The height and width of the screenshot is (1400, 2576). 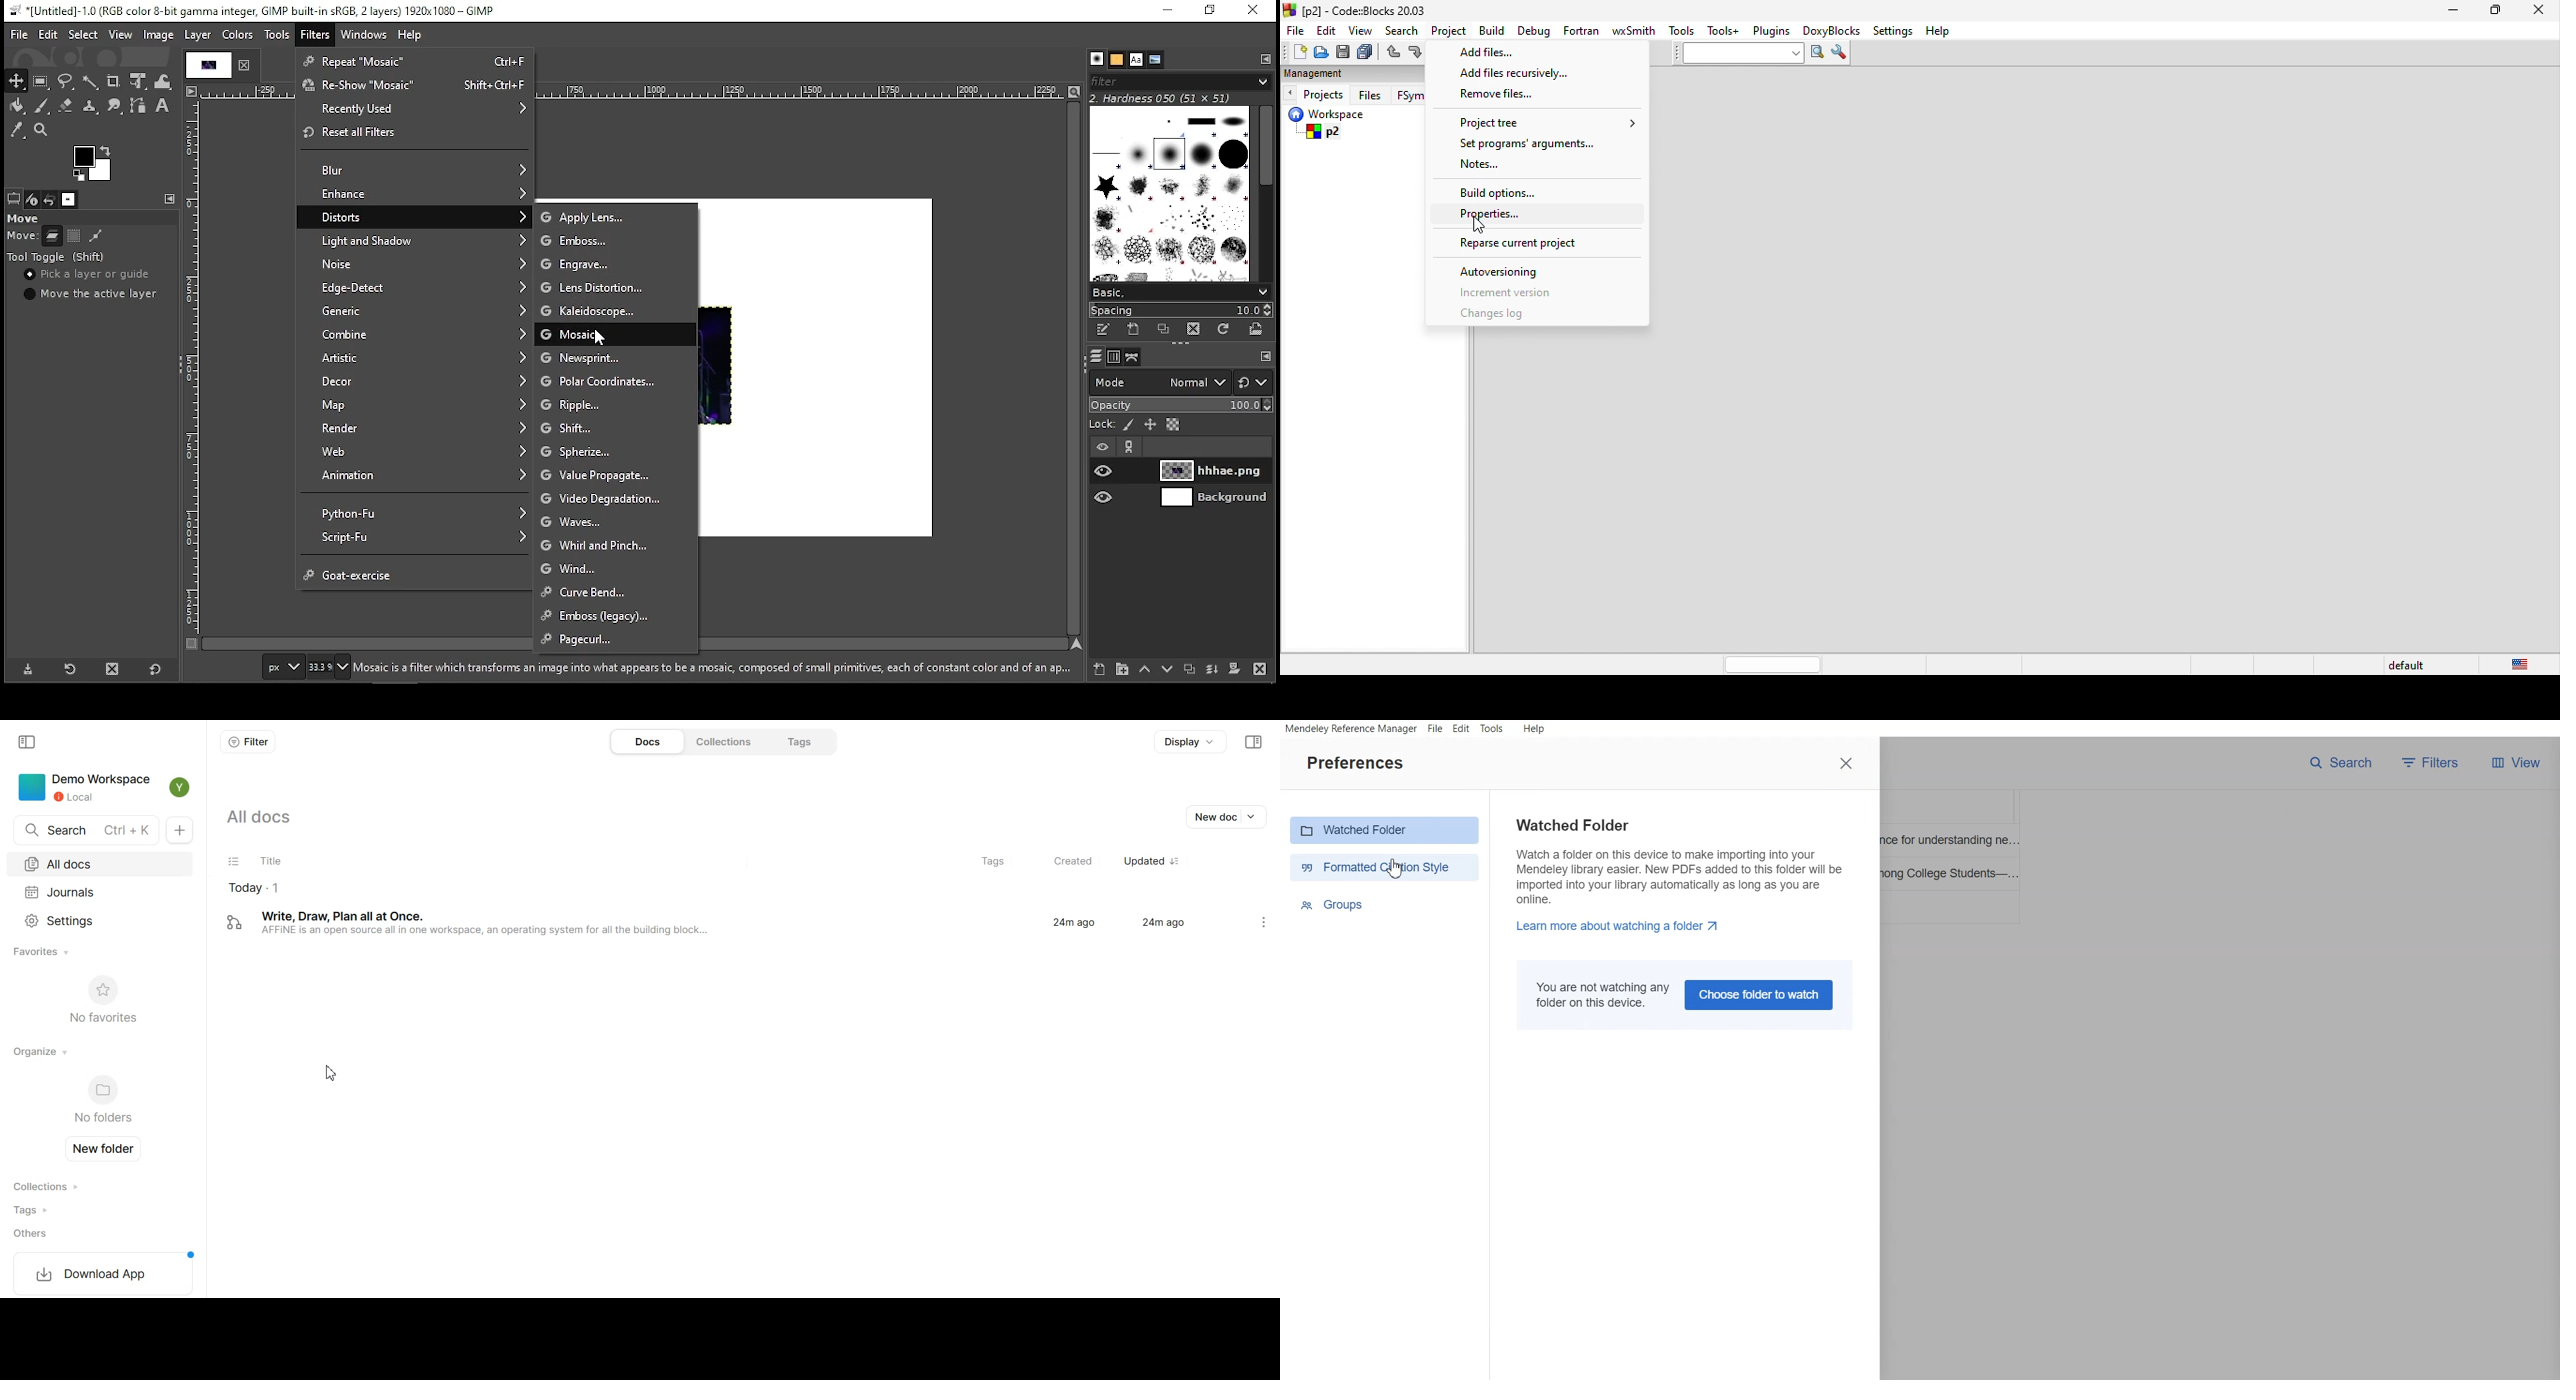 I want to click on reshow, so click(x=413, y=85).